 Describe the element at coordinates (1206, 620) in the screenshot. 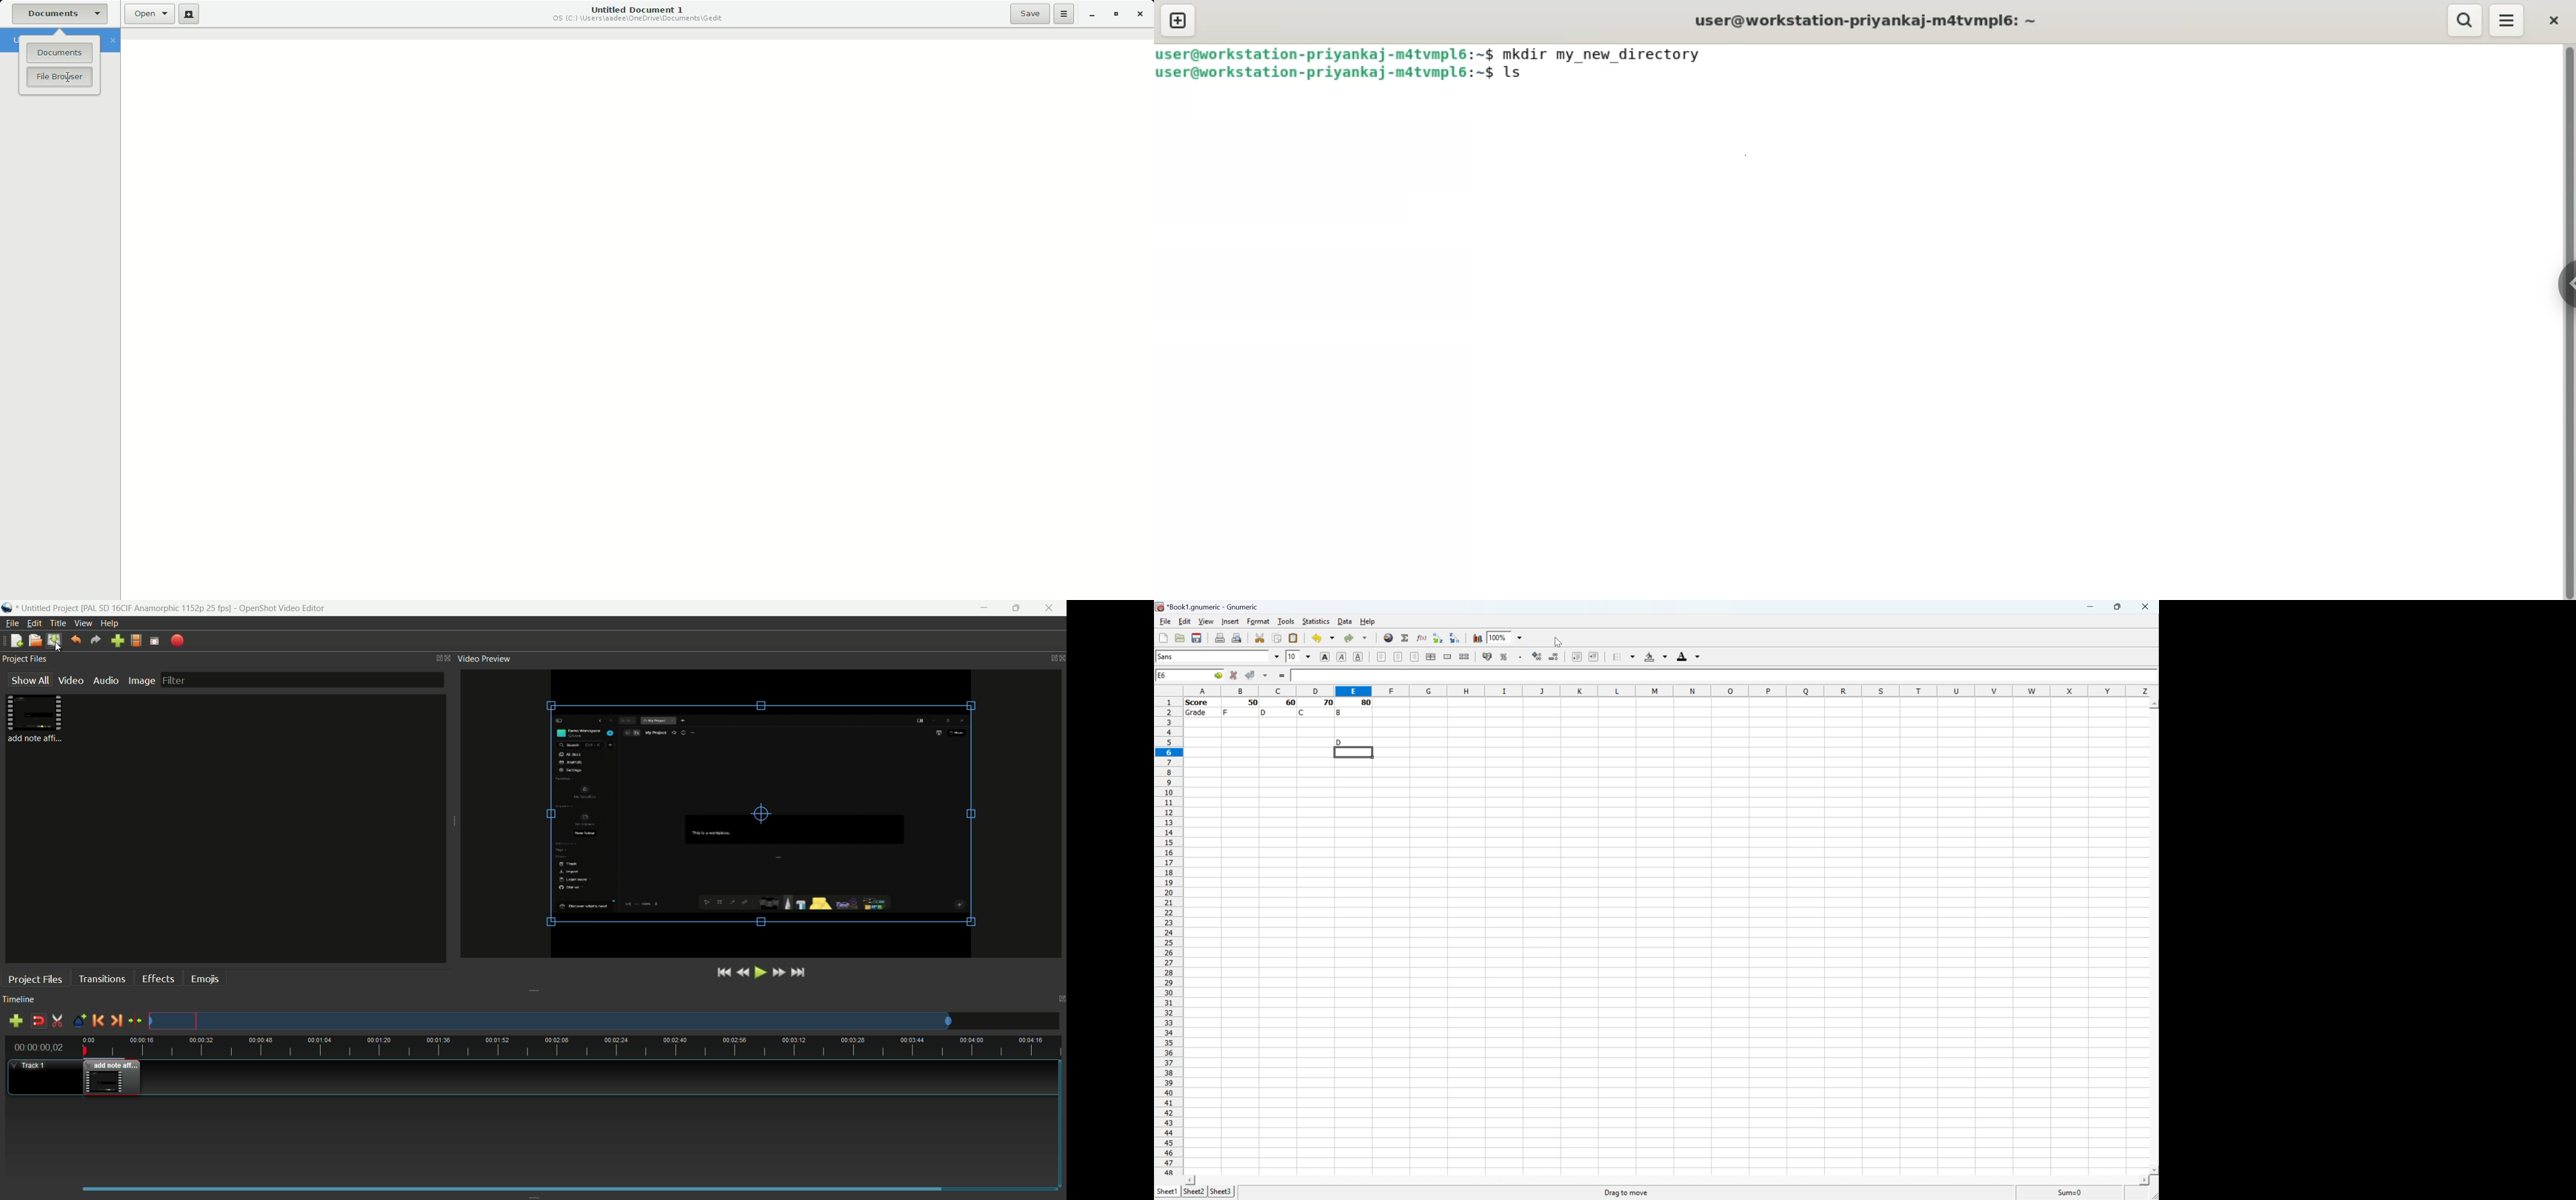

I see `View` at that location.